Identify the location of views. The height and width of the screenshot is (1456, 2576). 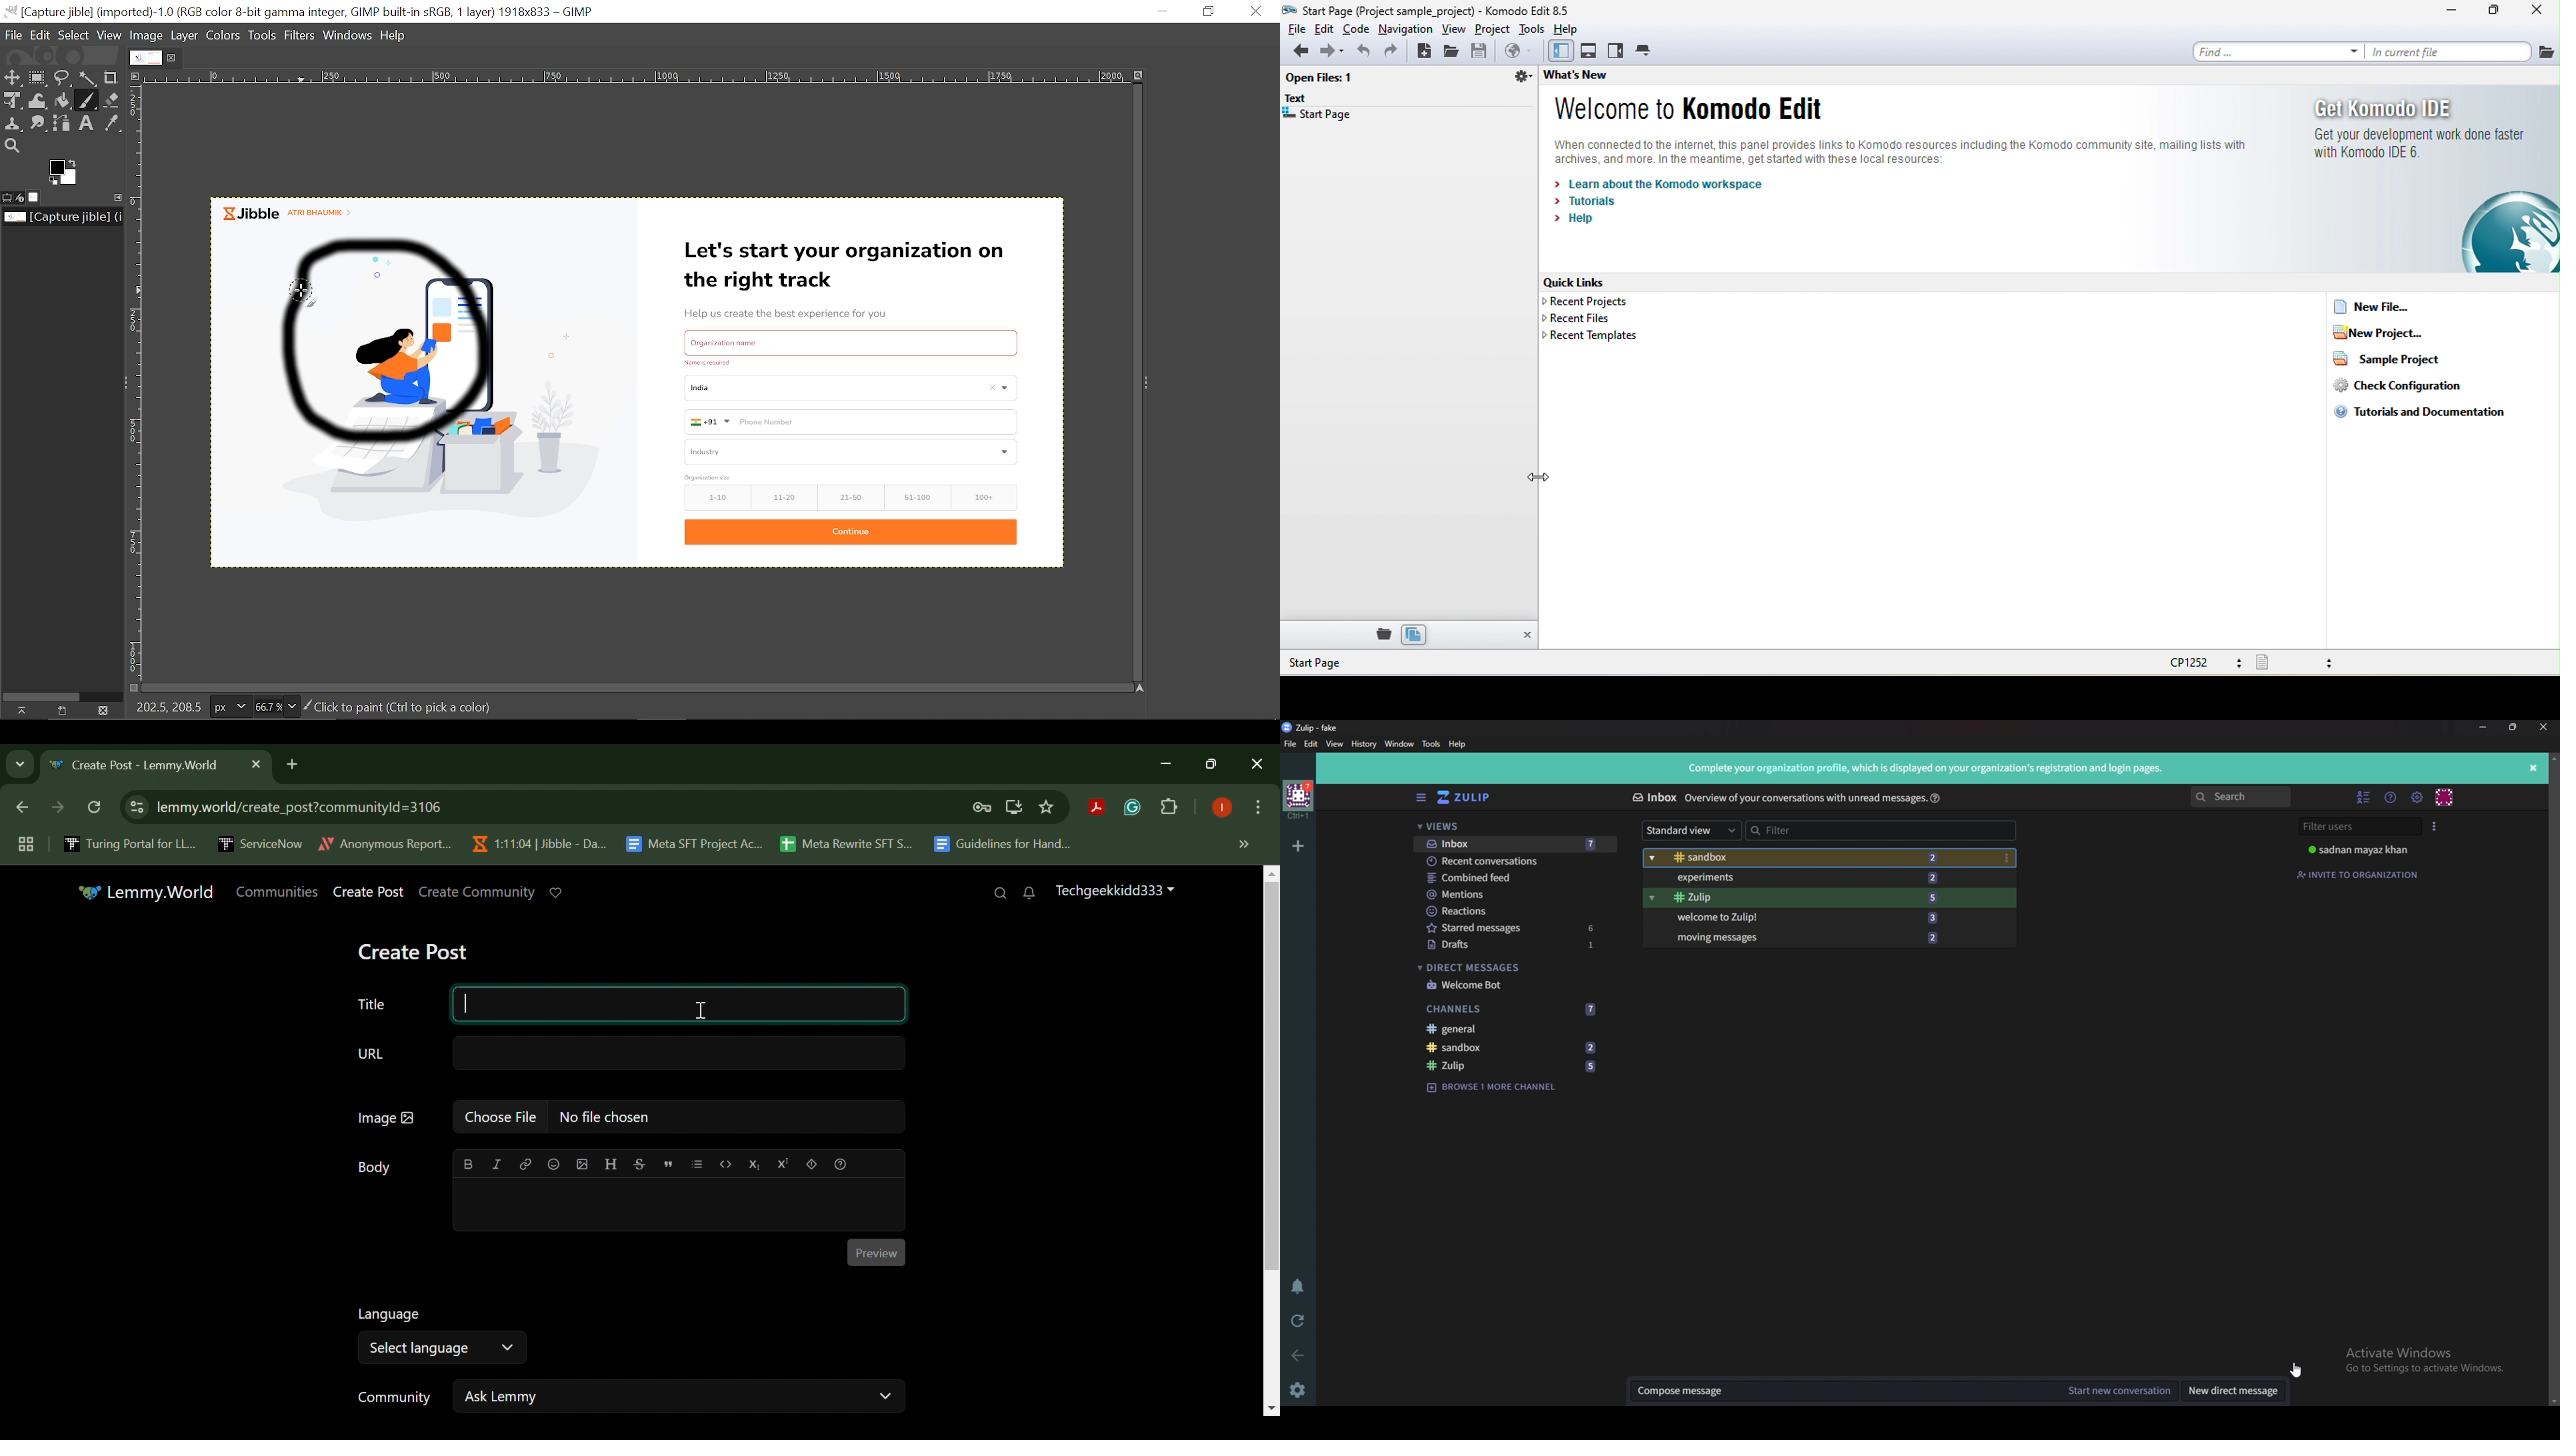
(1510, 827).